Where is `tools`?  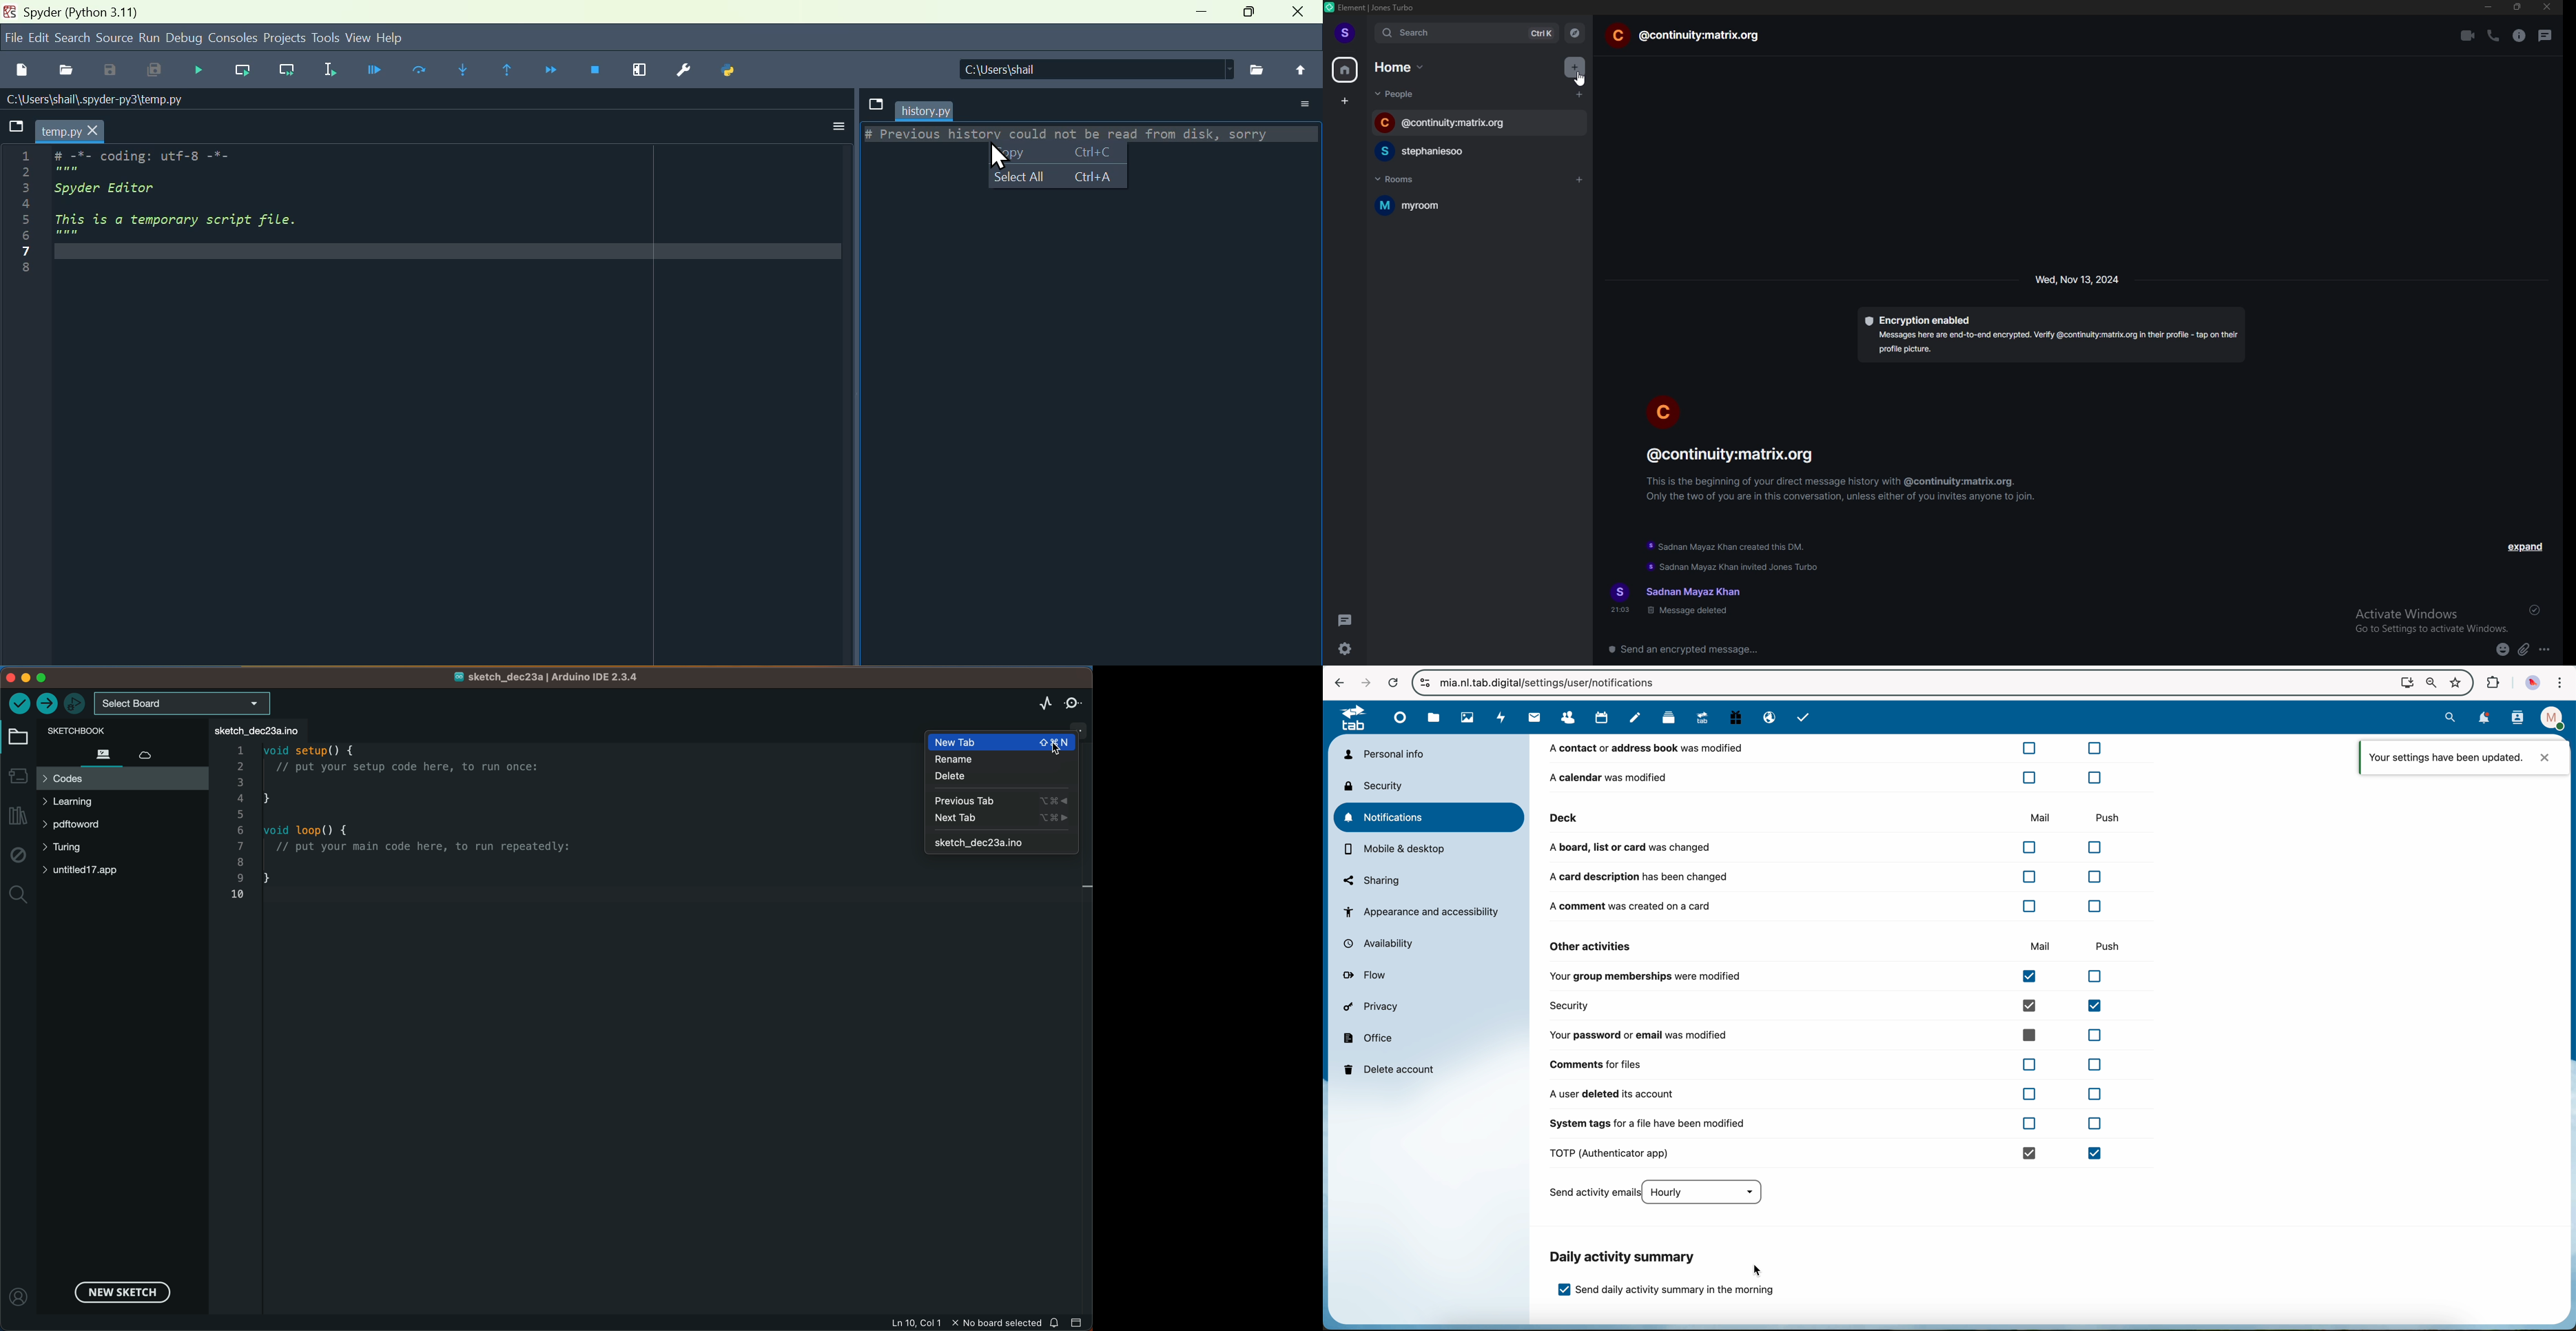 tools is located at coordinates (327, 38).